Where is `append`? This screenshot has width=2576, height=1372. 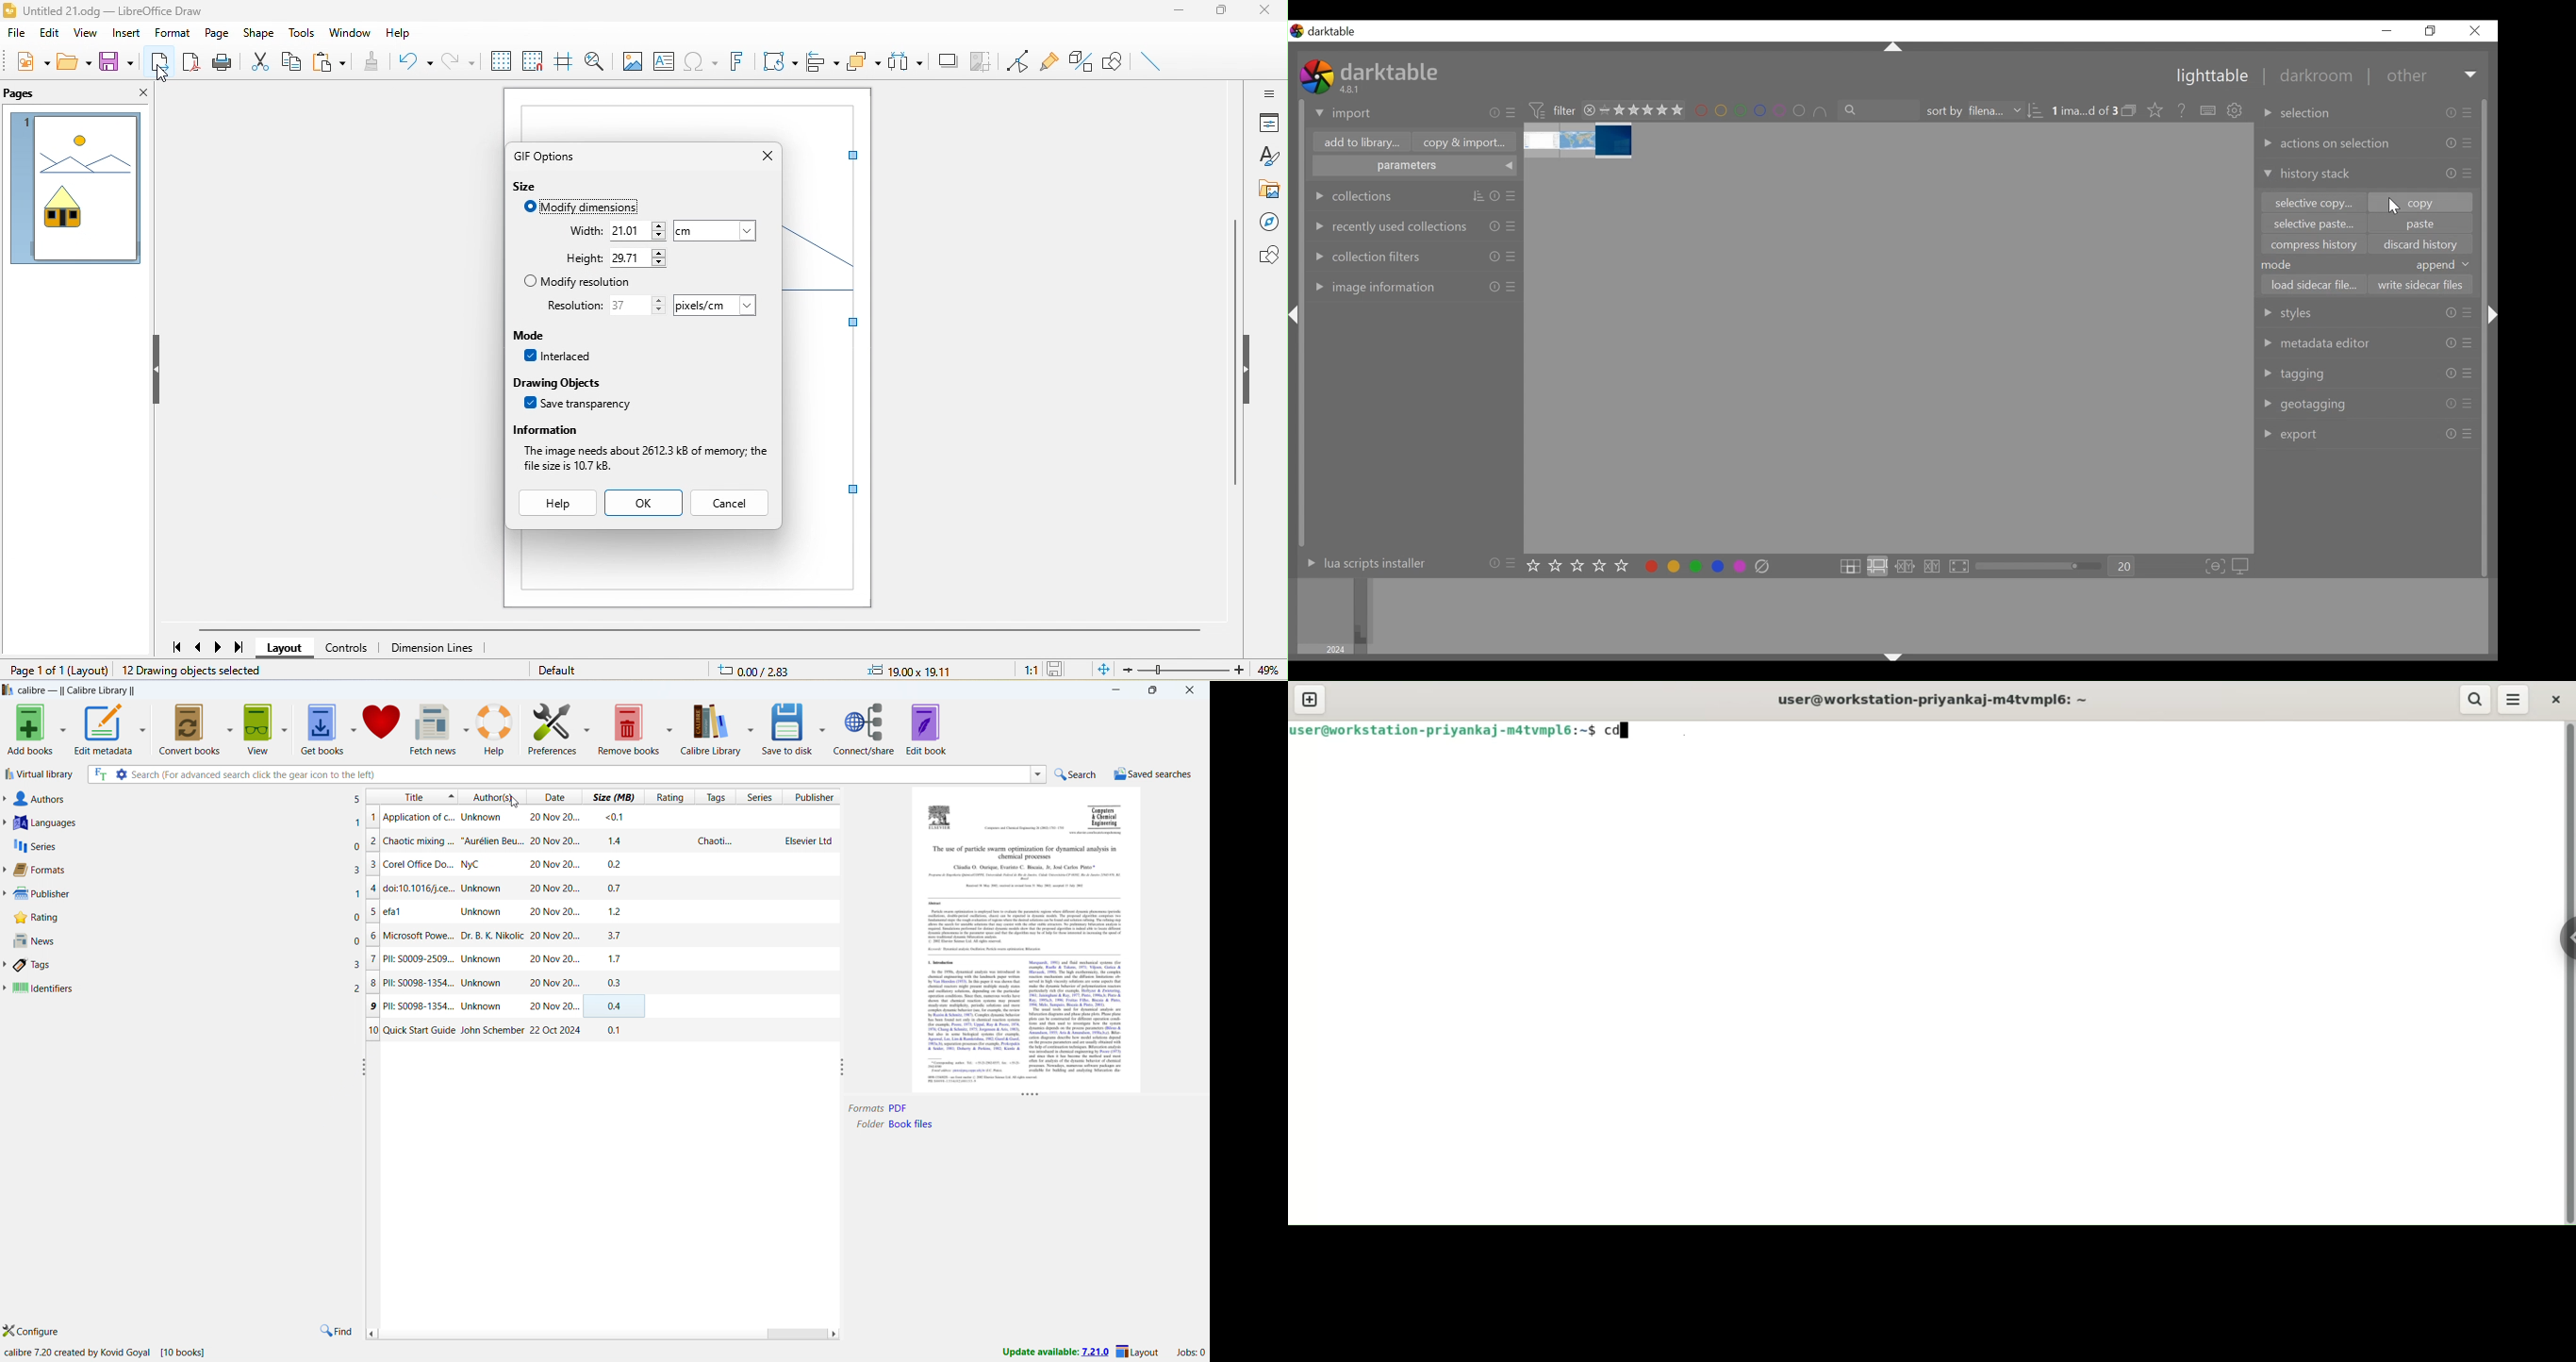
append is located at coordinates (2444, 265).